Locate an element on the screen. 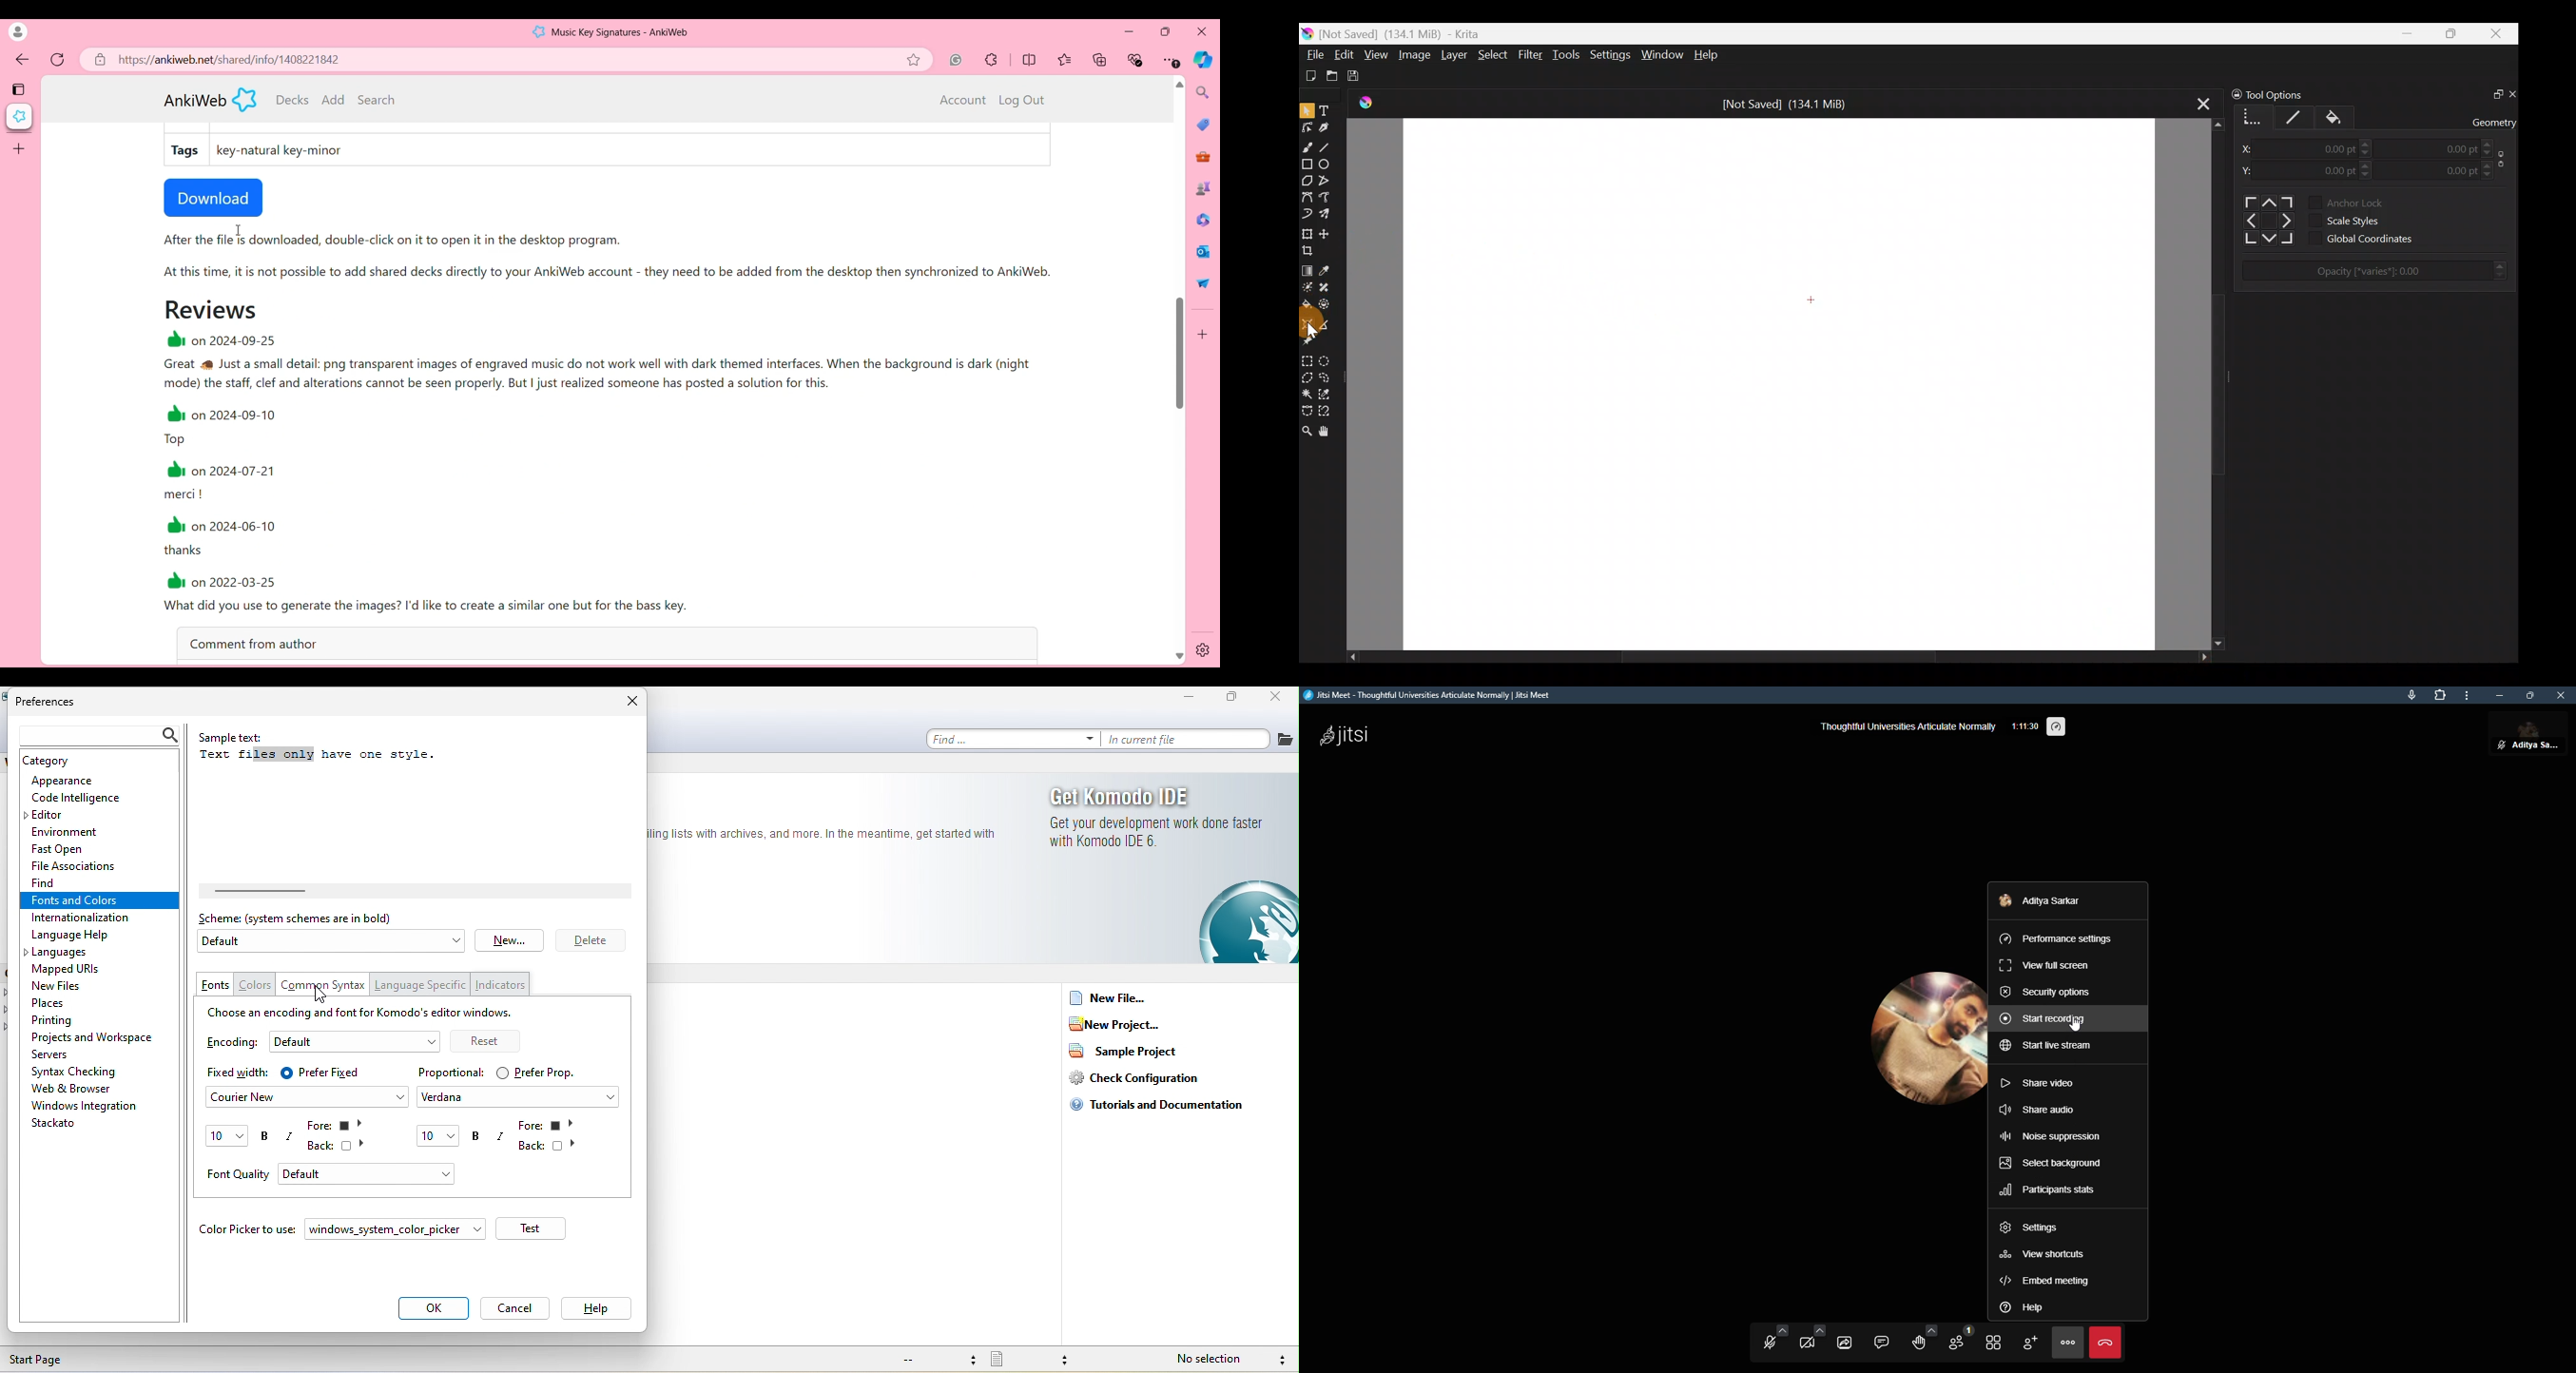 The height and width of the screenshot is (1400, 2576). Float docker is located at coordinates (2493, 95).